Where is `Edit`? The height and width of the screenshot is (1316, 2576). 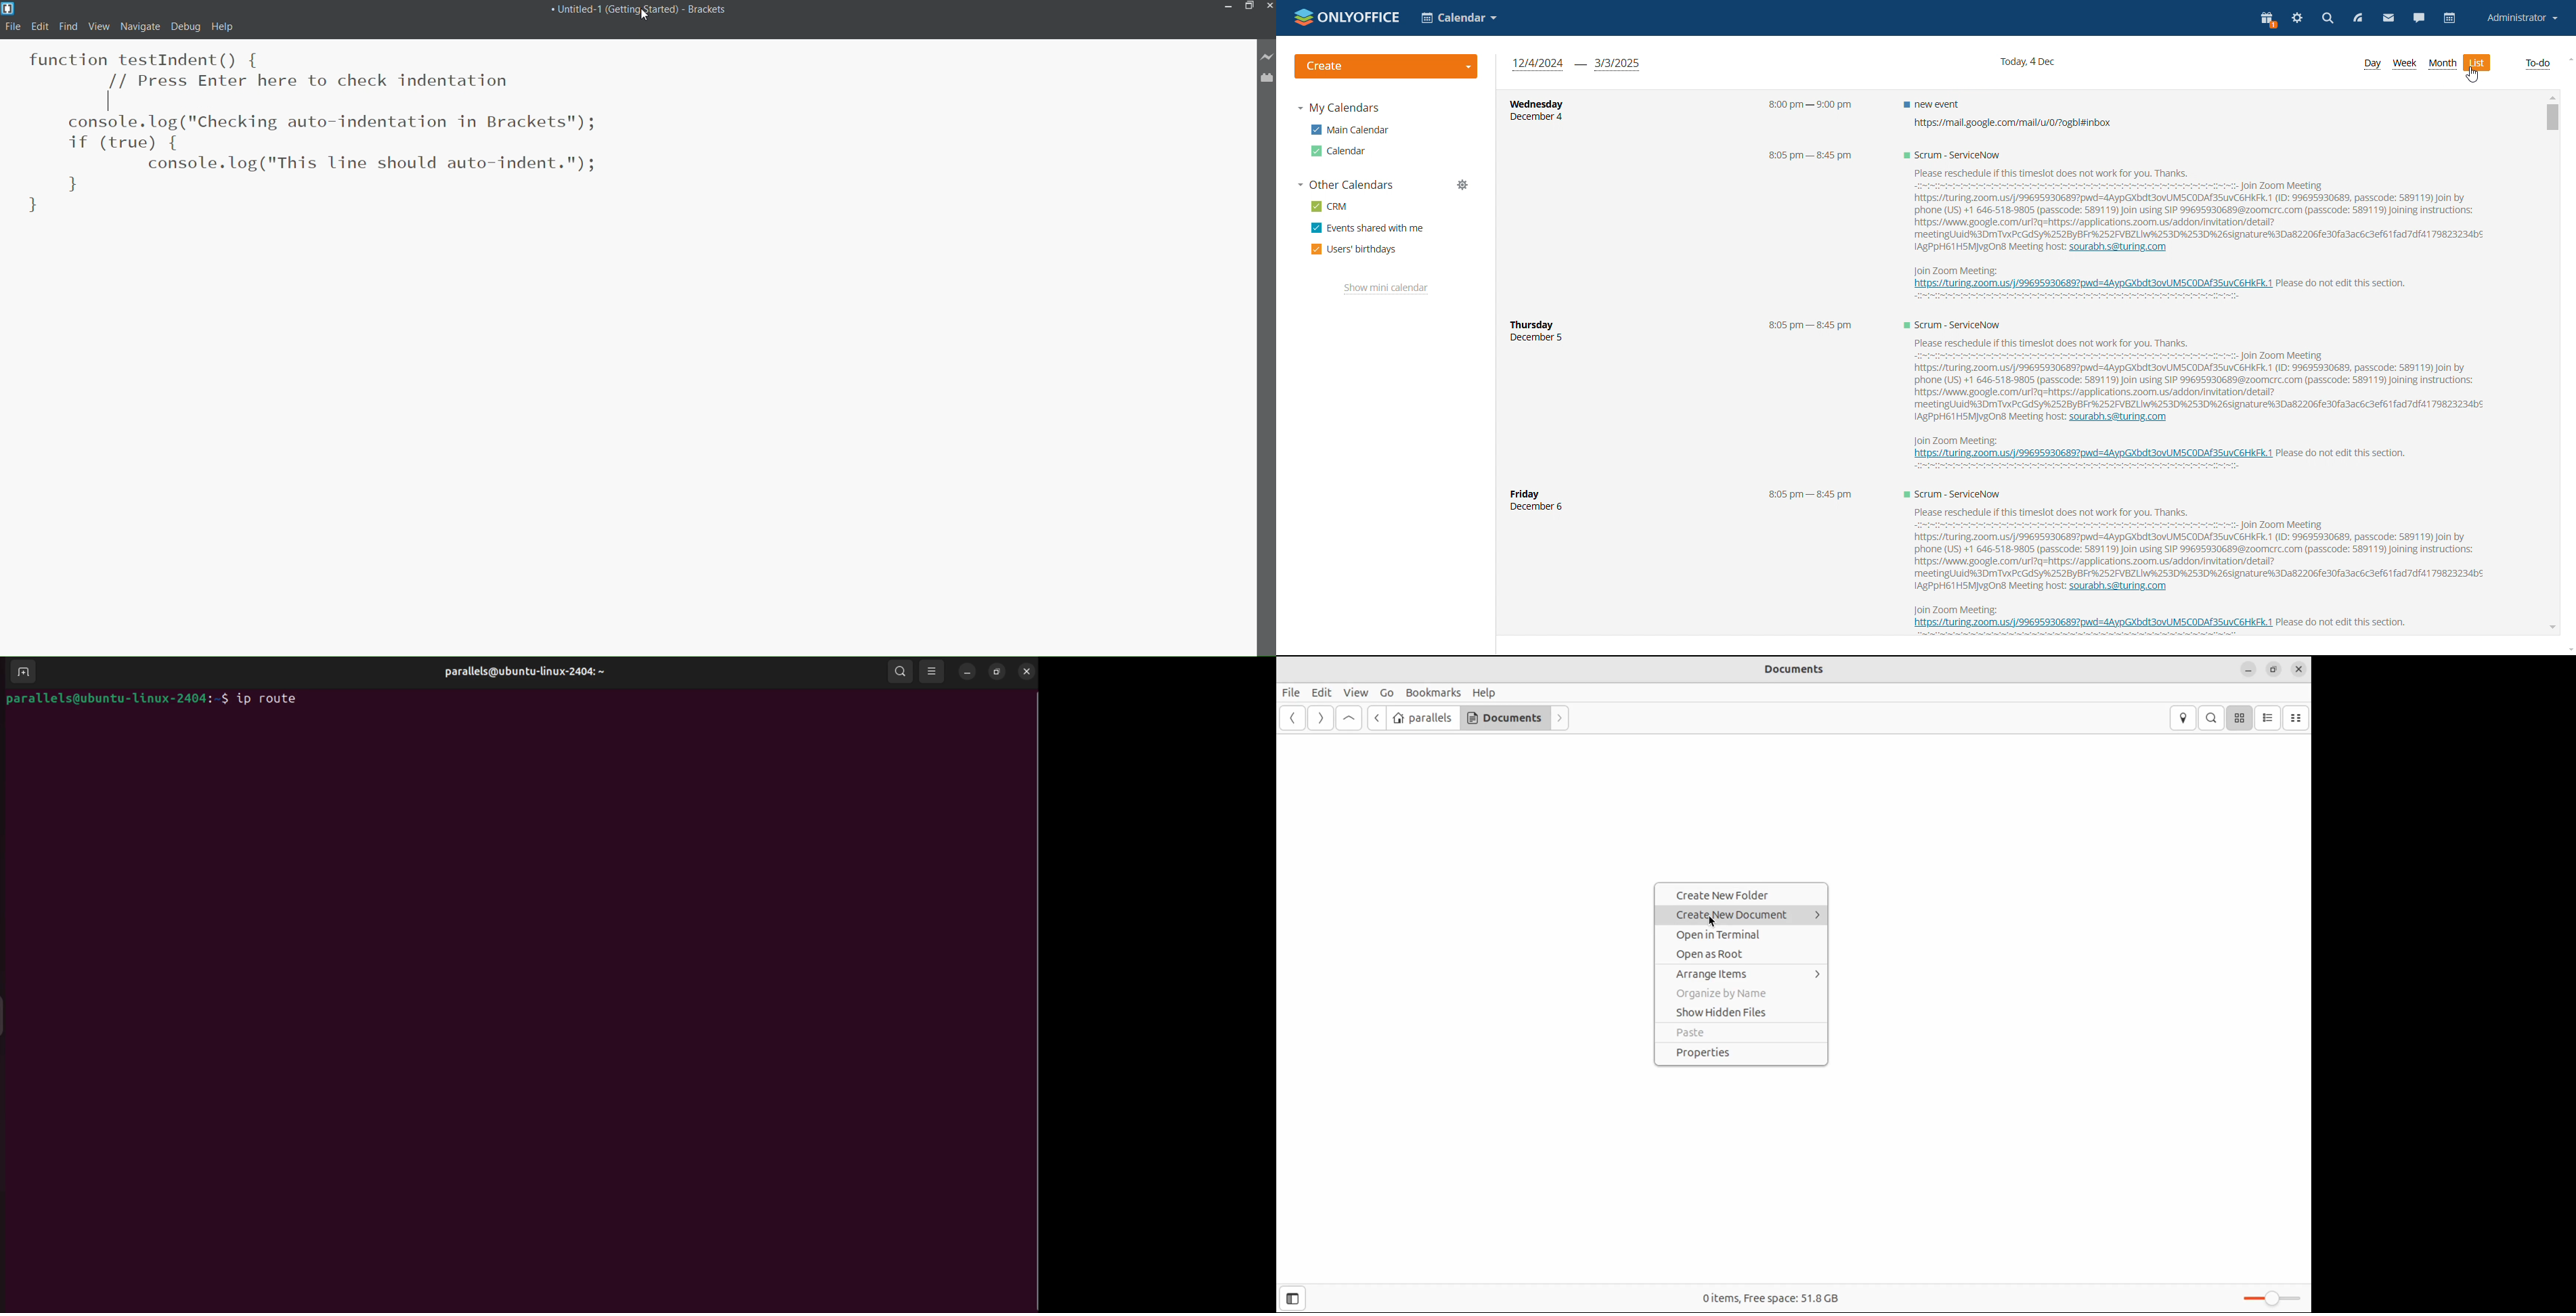 Edit is located at coordinates (41, 25).